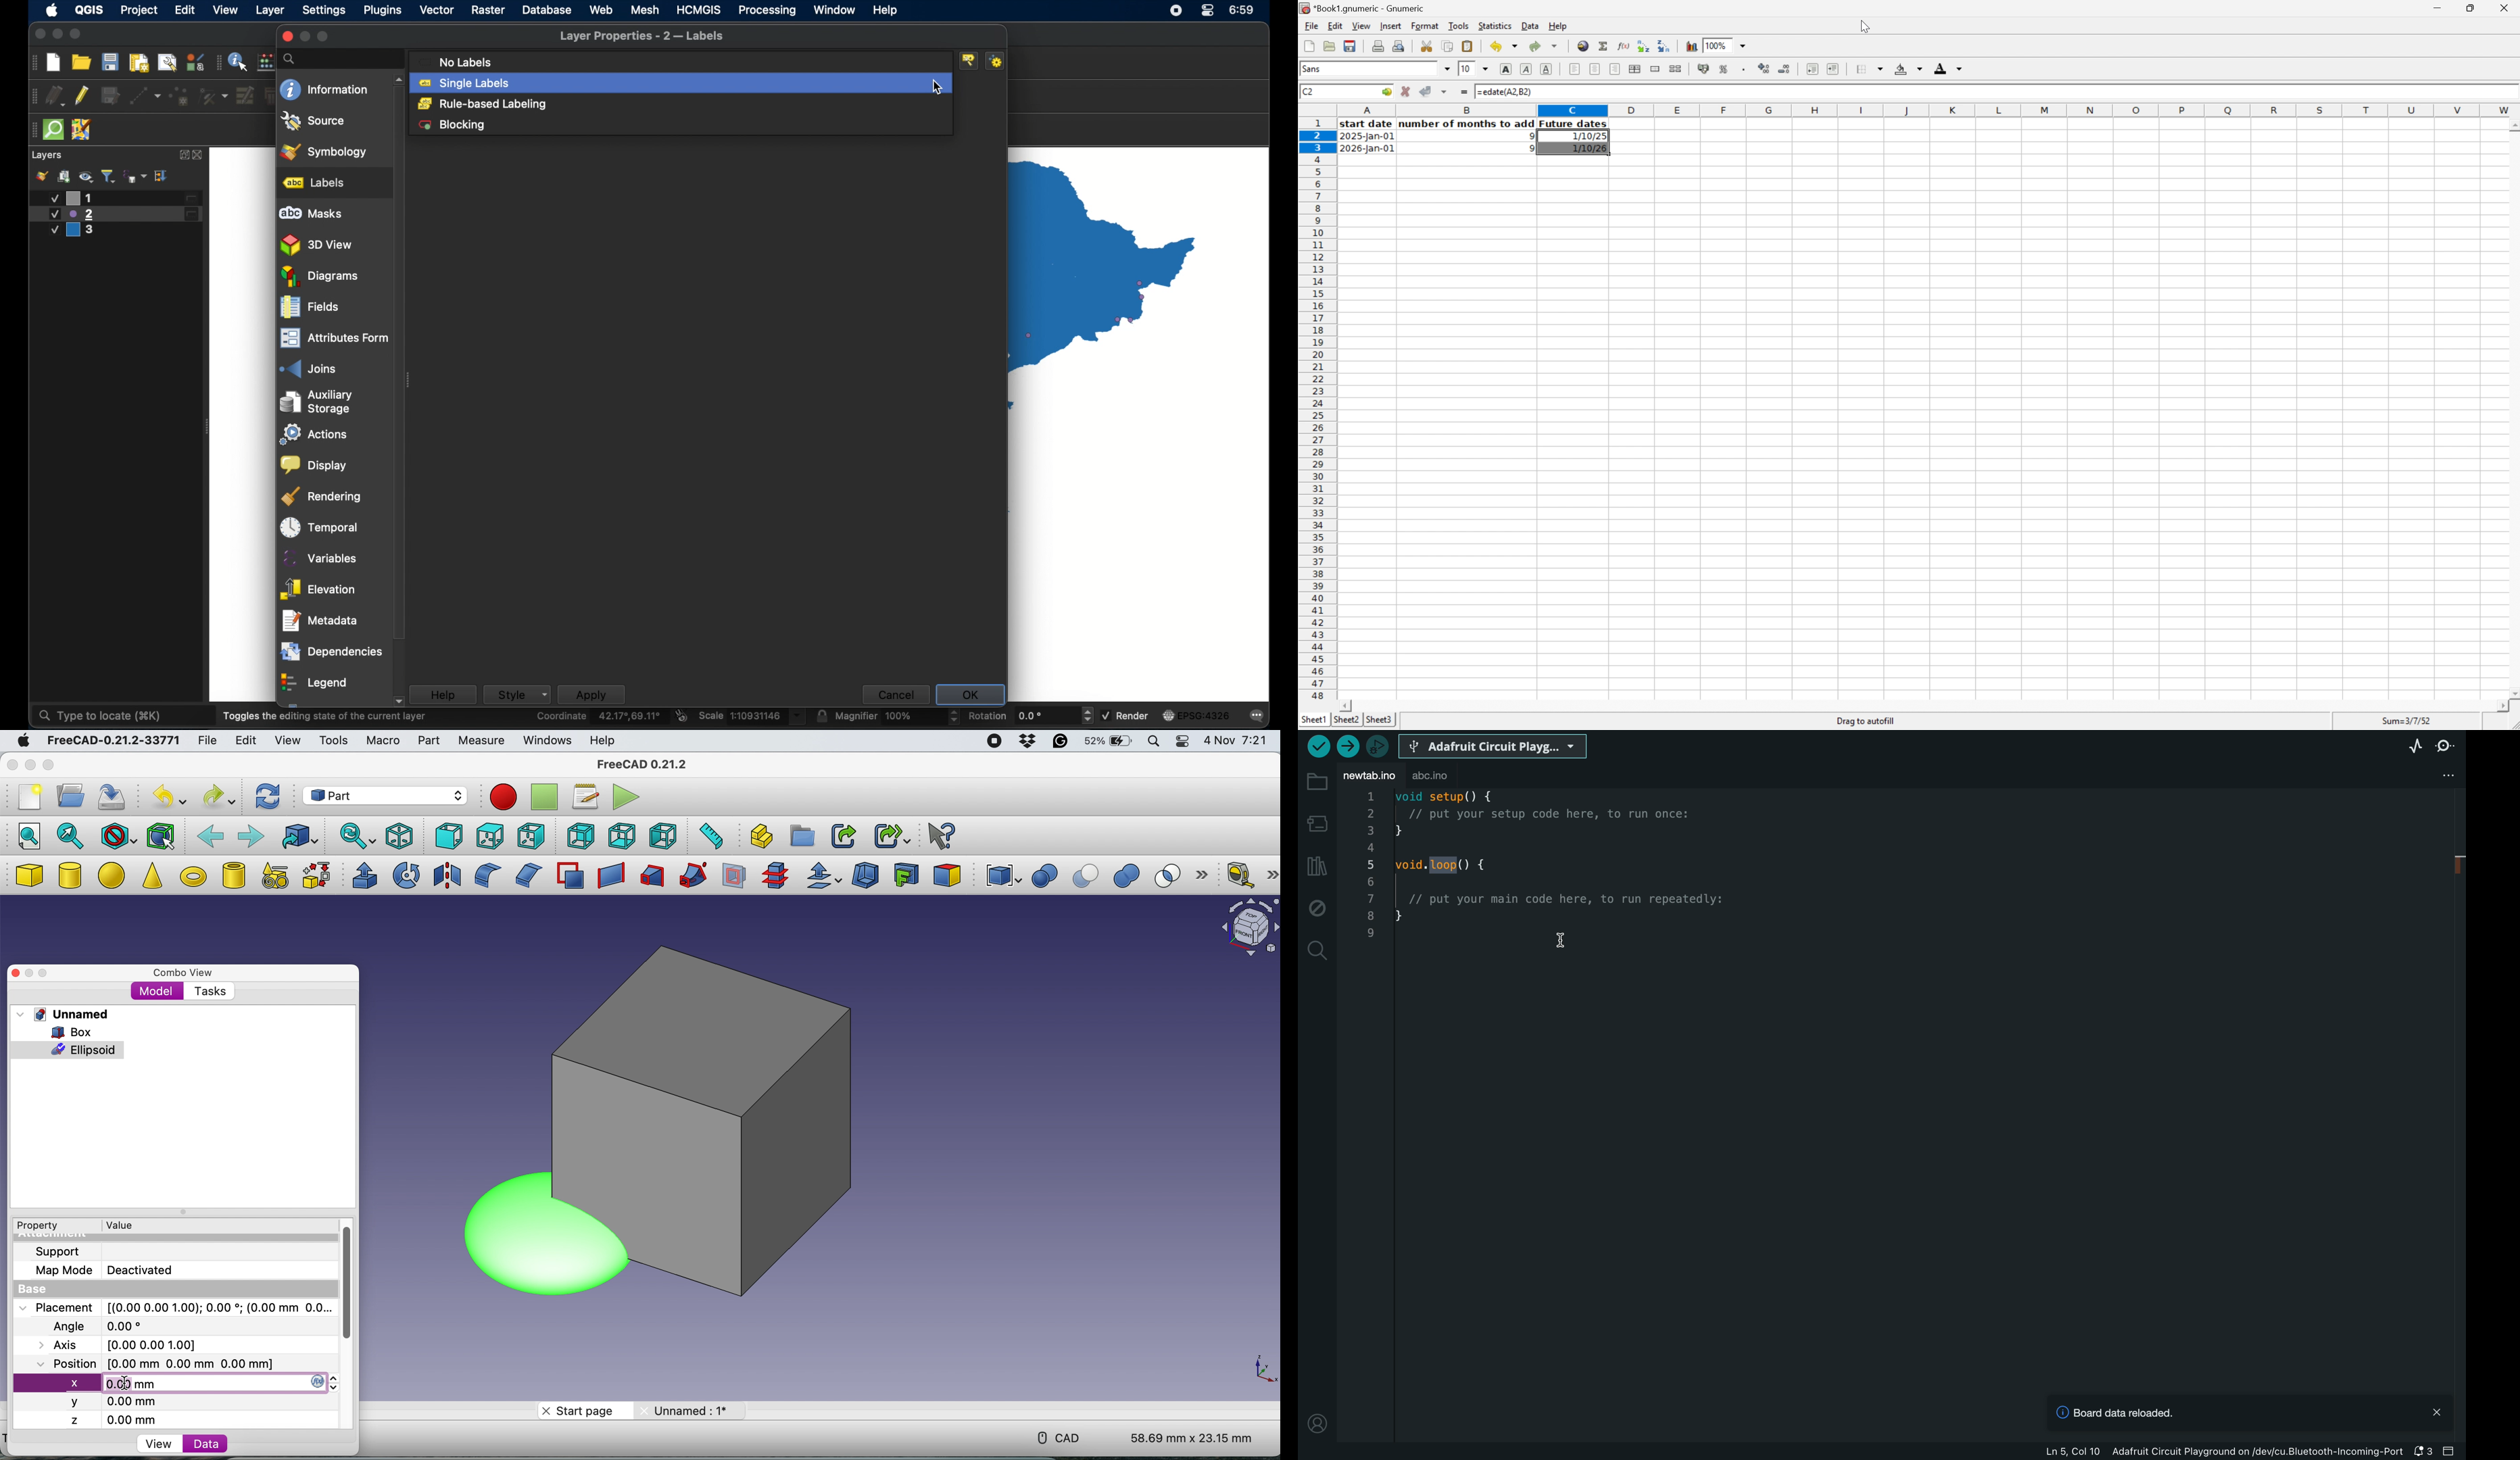 Image resolution: width=2520 pixels, height=1484 pixels. What do you see at coordinates (720, 1116) in the screenshot?
I see `box` at bounding box center [720, 1116].